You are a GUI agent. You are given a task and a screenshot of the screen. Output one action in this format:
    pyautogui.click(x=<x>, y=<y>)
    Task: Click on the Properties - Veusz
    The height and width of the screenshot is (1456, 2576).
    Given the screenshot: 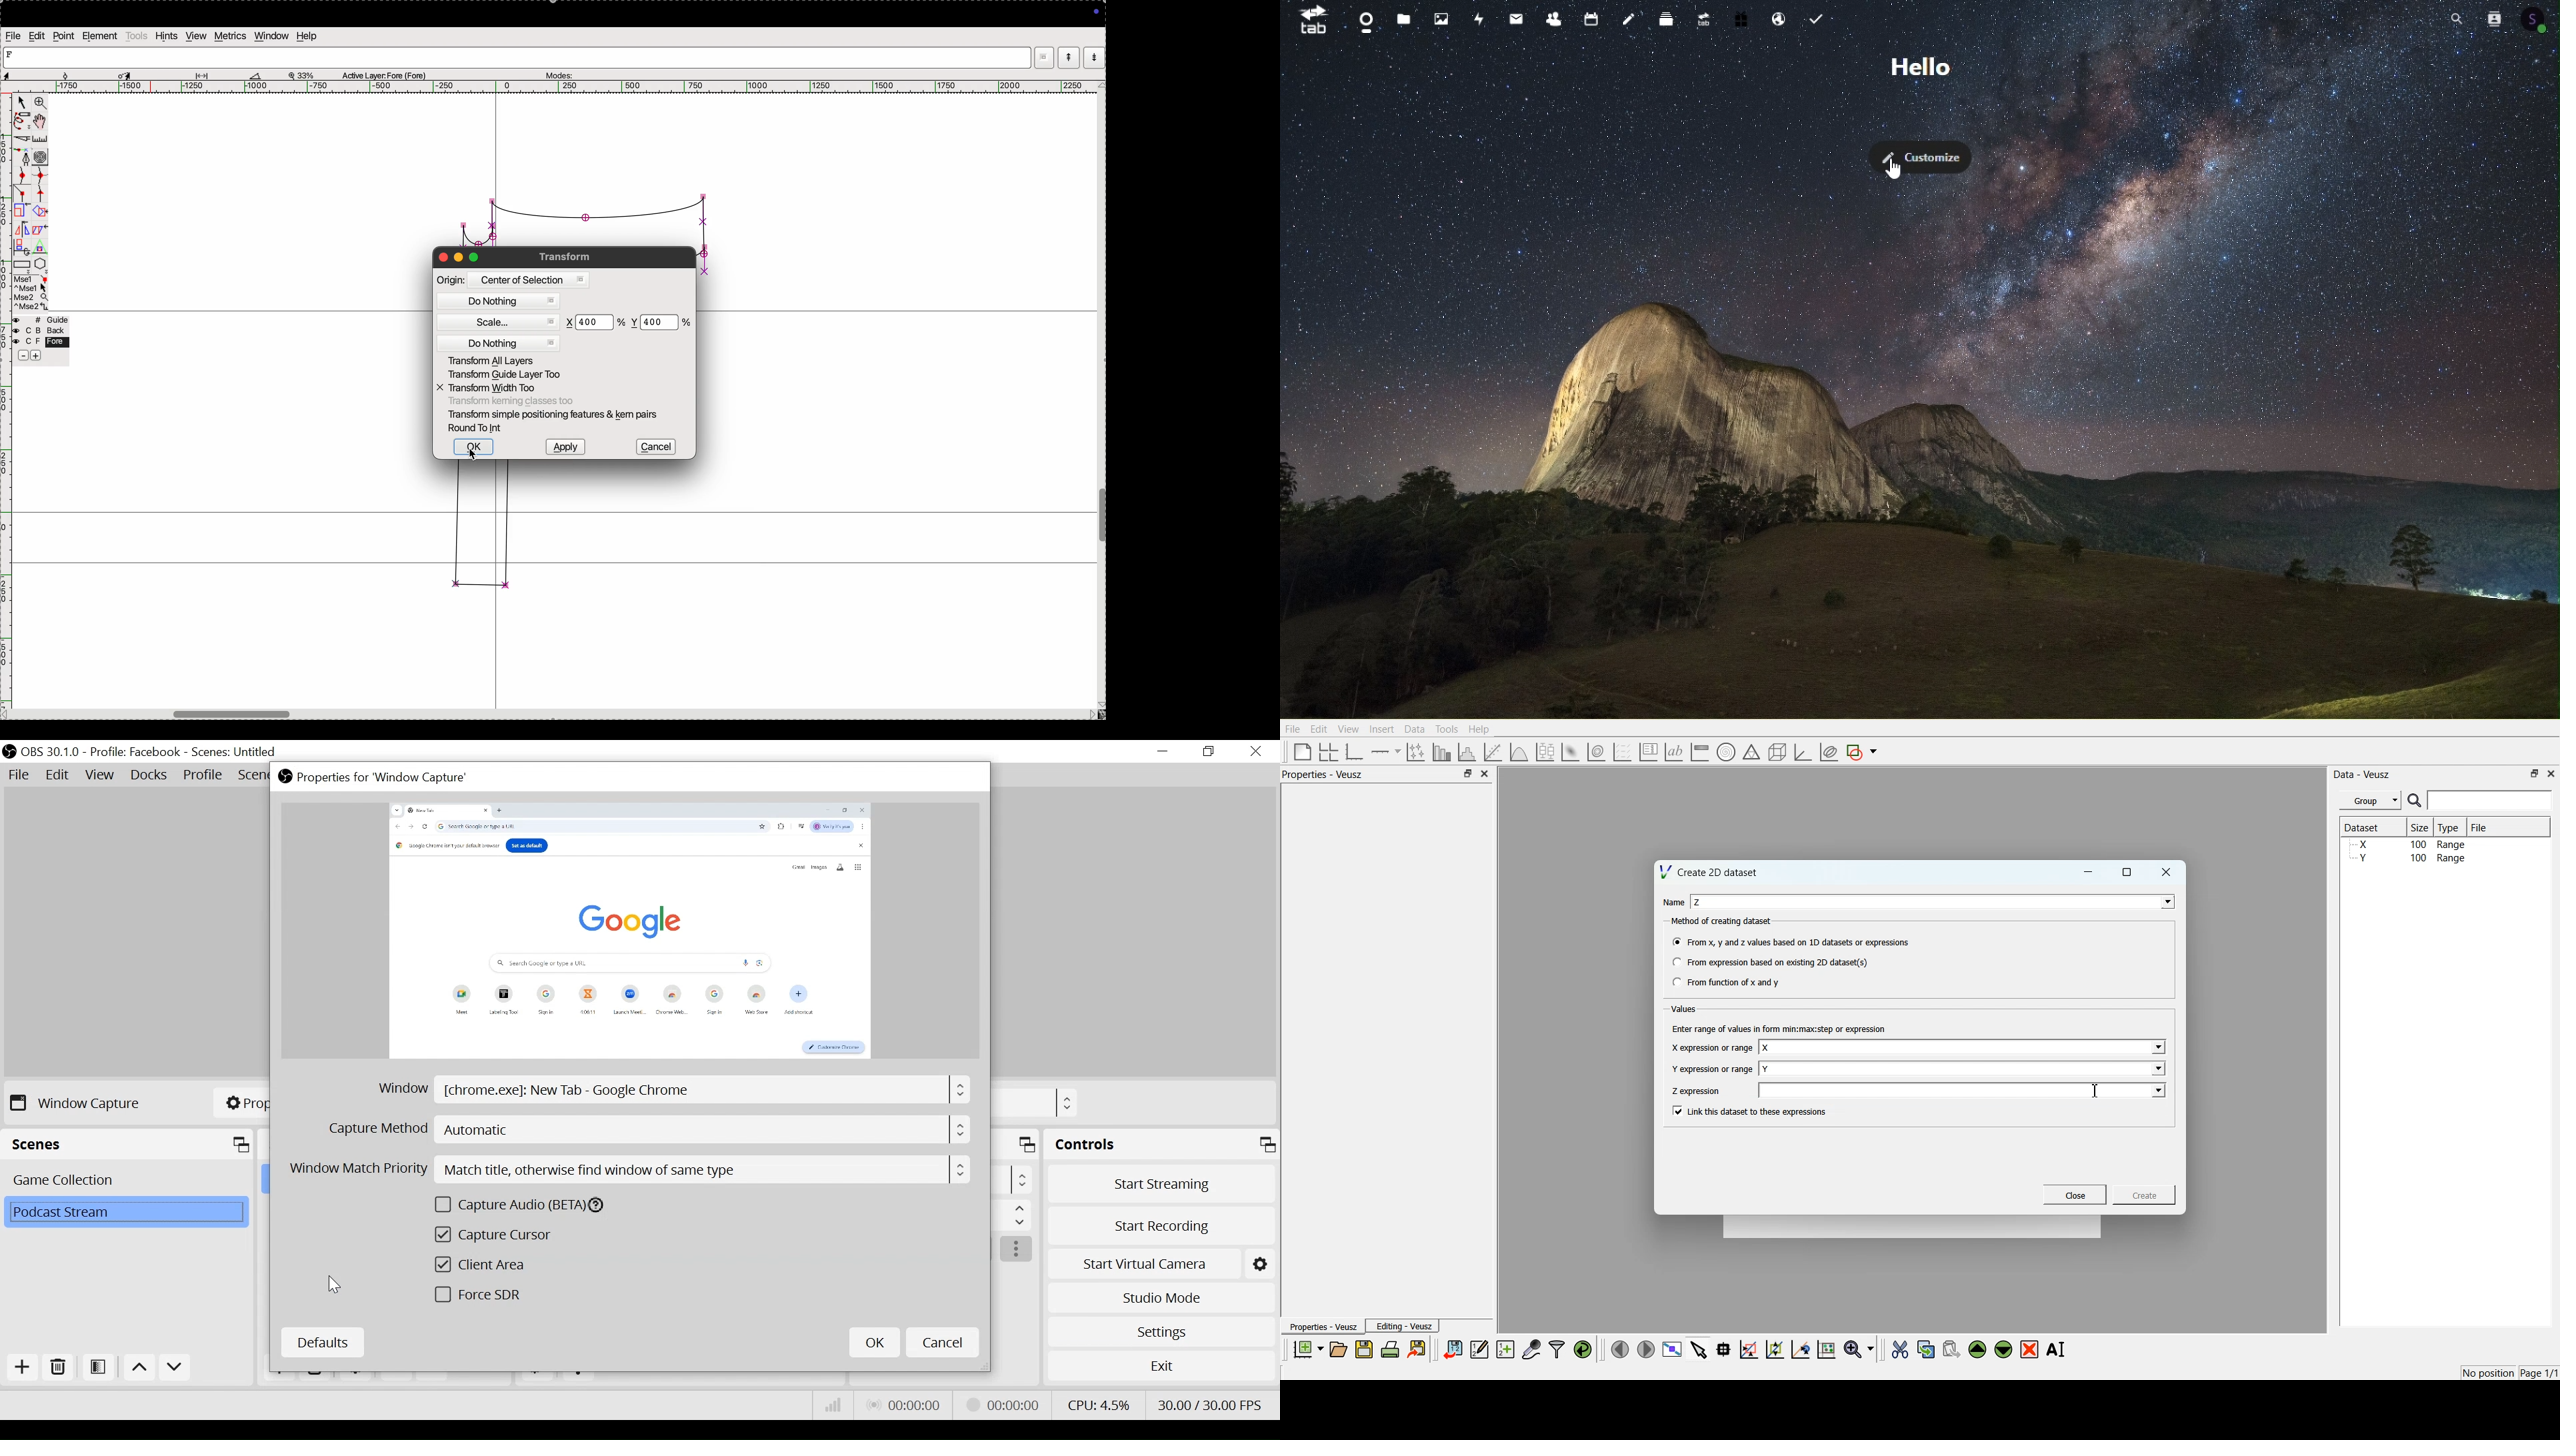 What is the action you would take?
    pyautogui.click(x=1322, y=1326)
    